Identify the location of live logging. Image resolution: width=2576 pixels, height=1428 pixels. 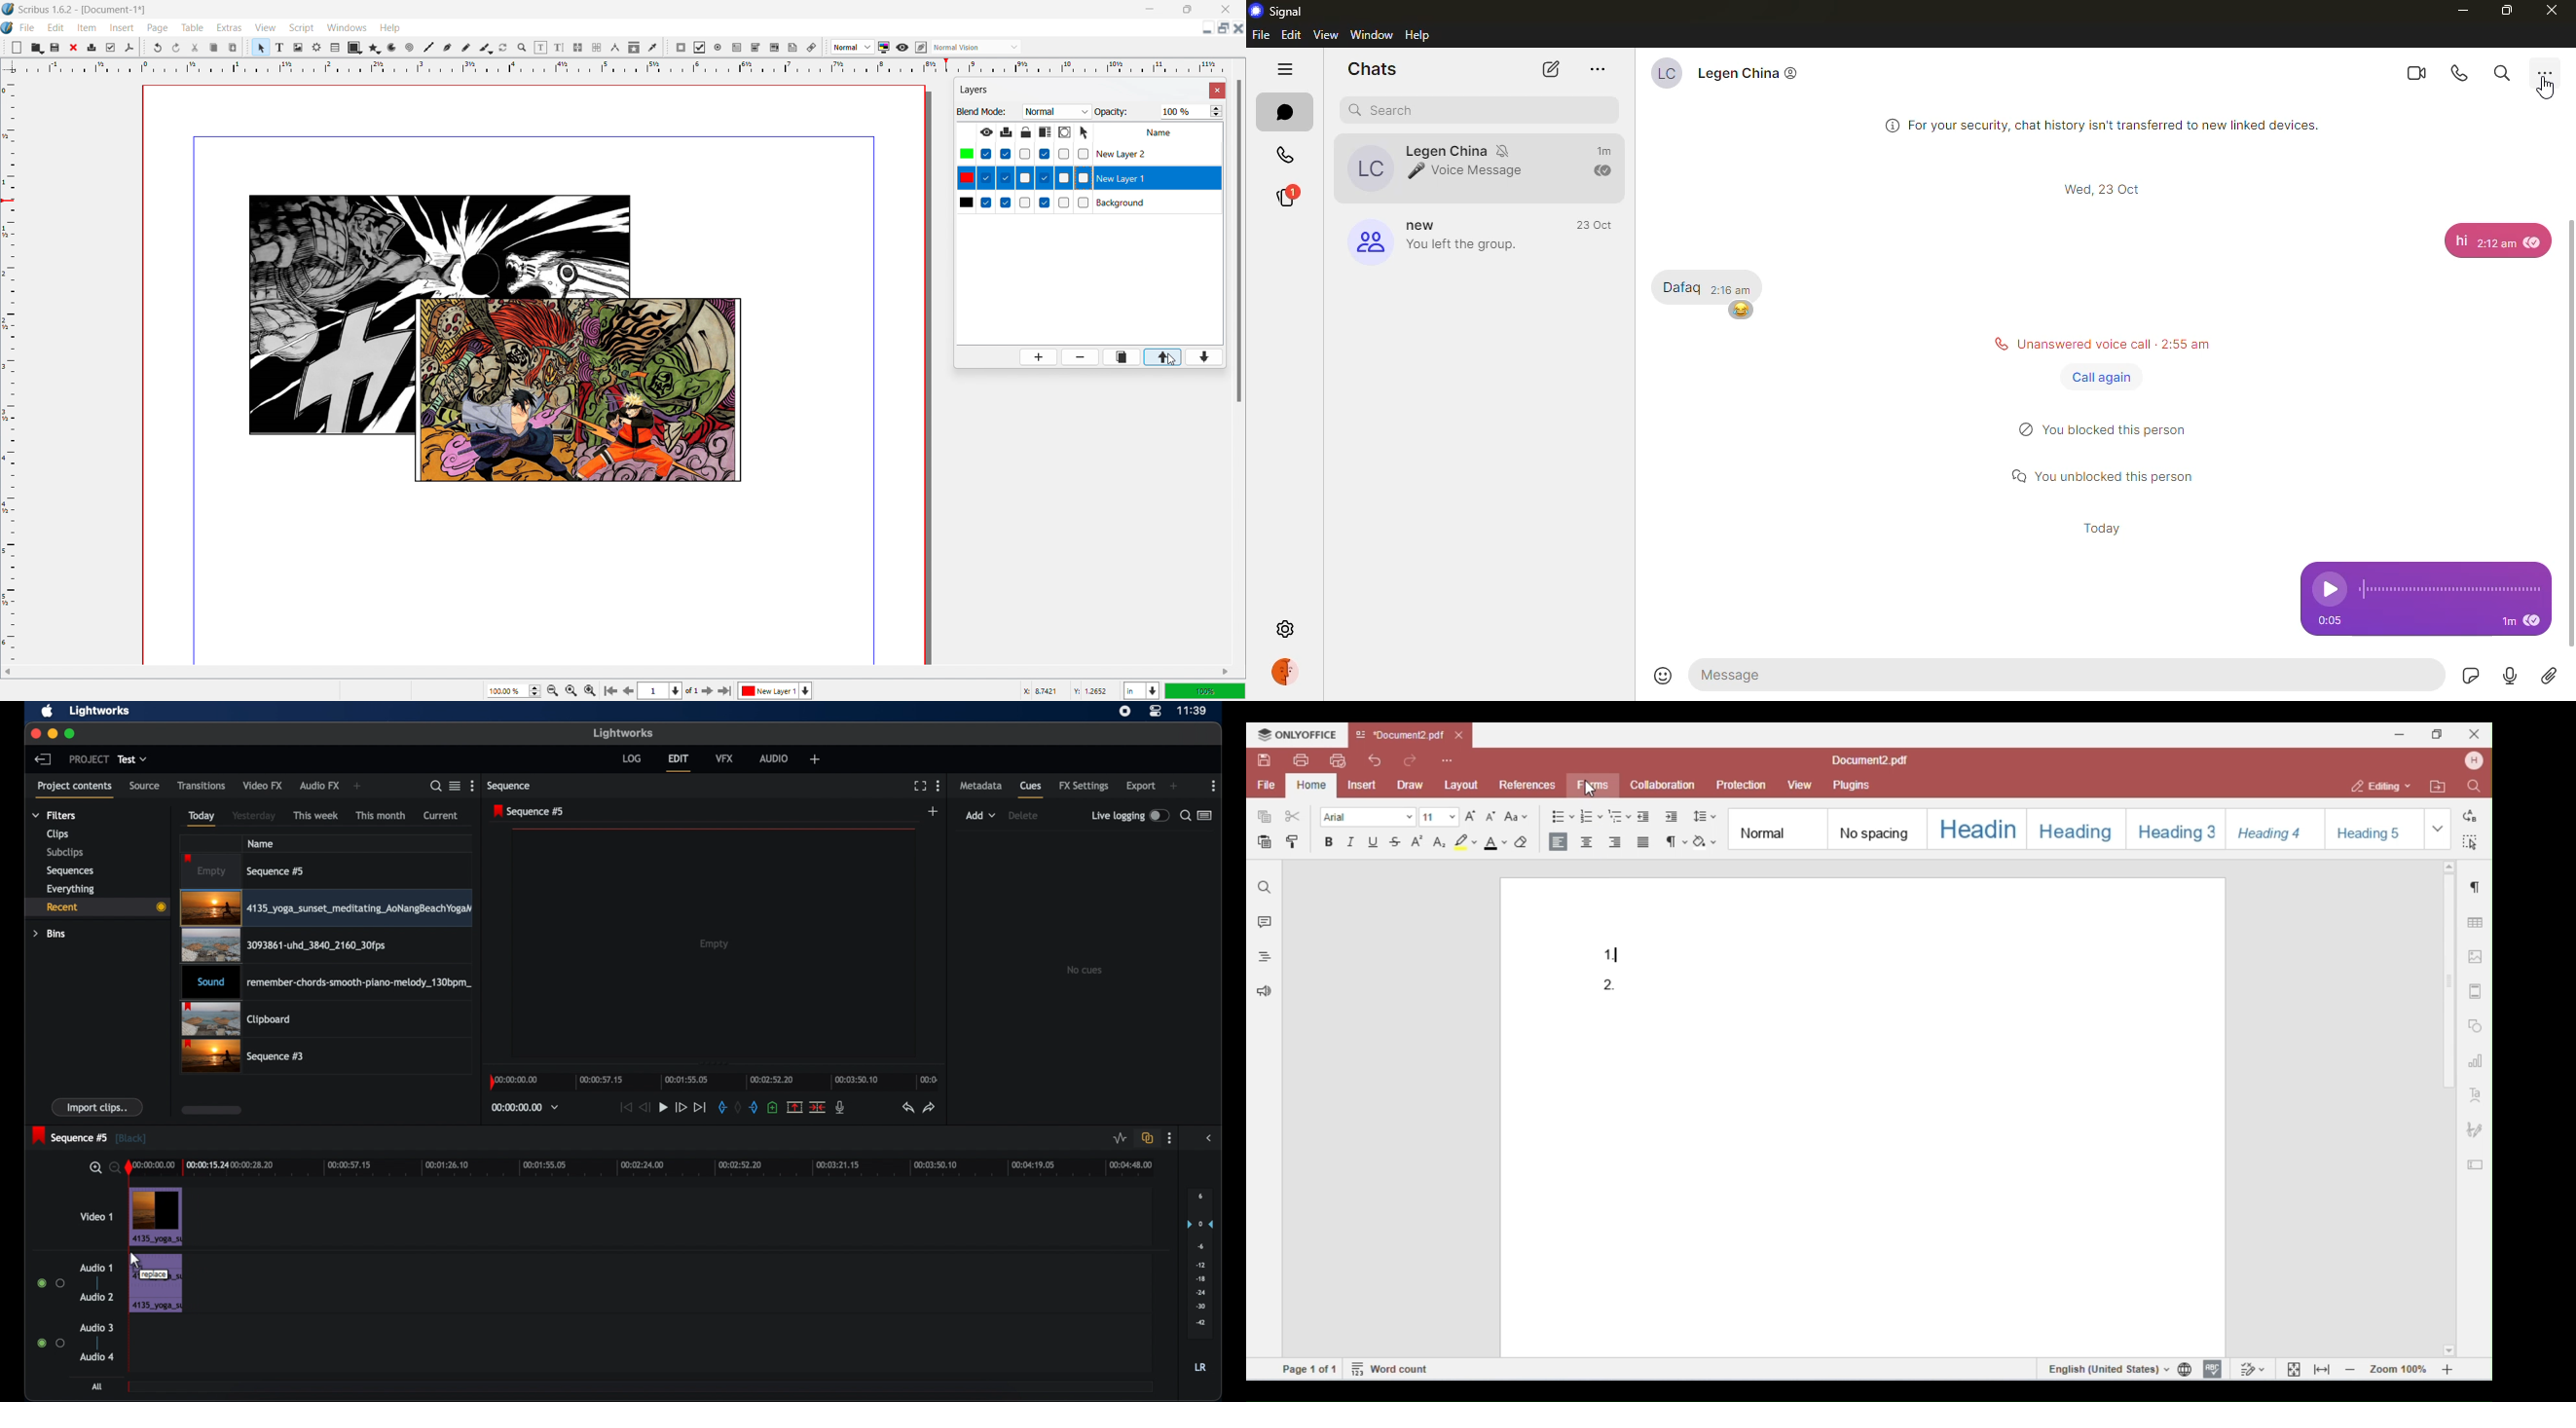
(1131, 815).